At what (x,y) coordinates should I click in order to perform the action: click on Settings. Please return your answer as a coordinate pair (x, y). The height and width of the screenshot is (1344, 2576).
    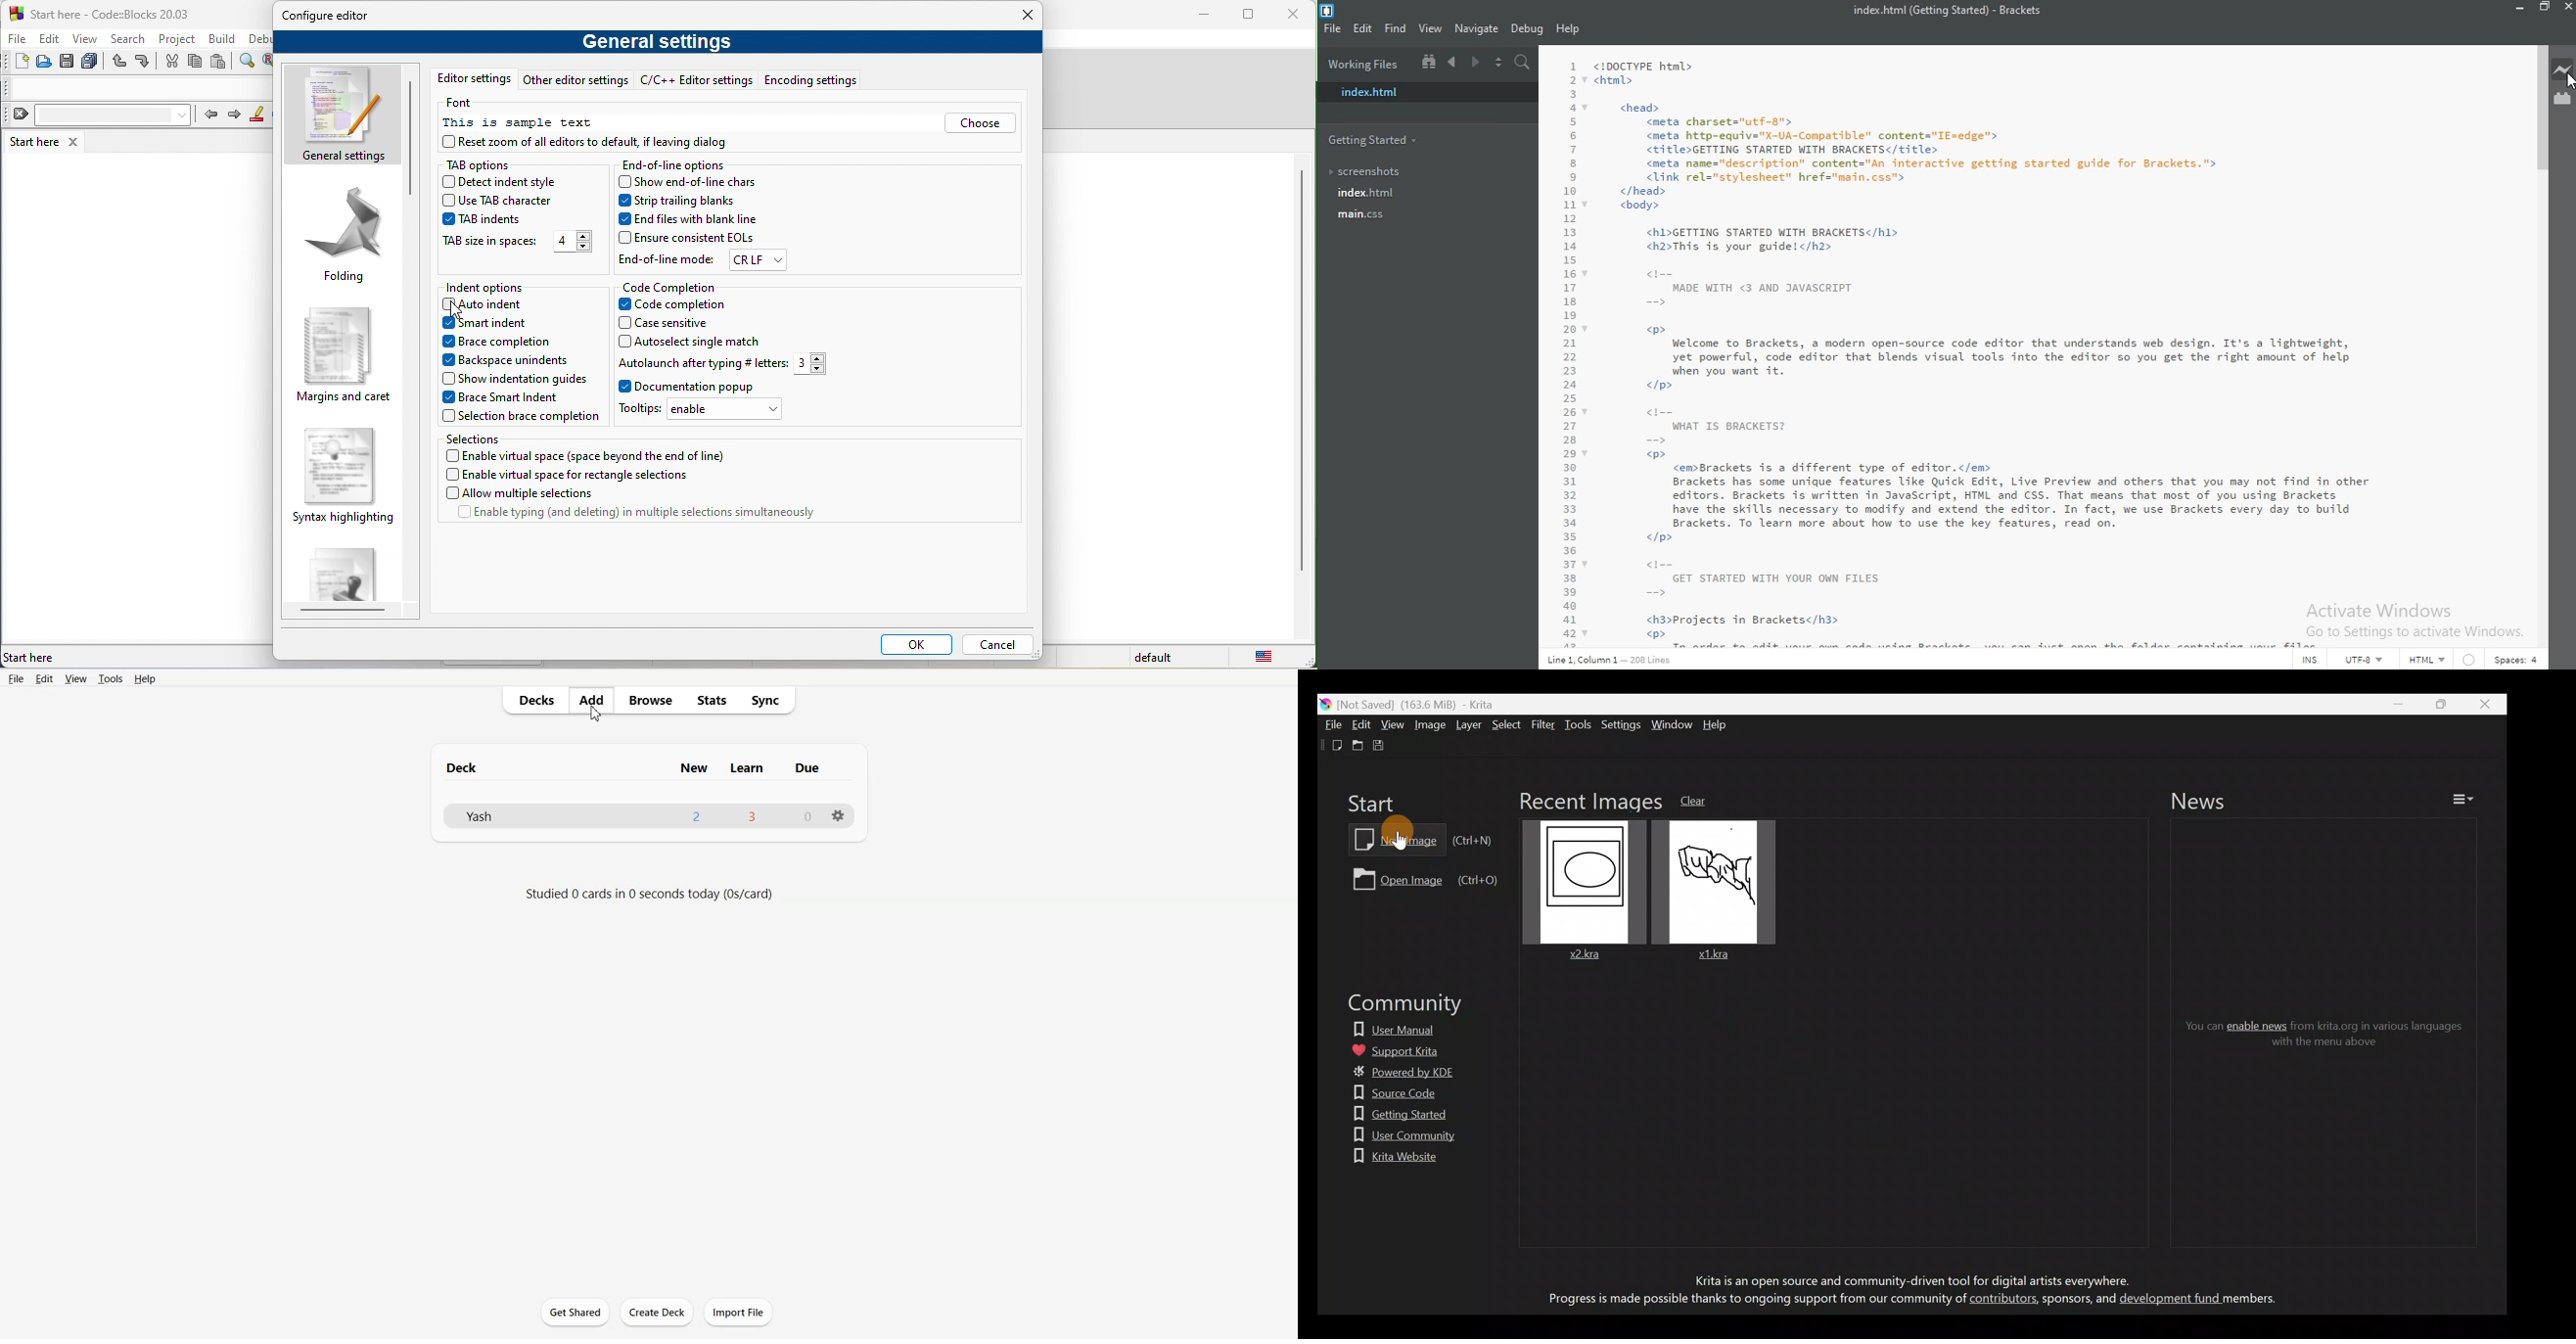
    Looking at the image, I should click on (838, 816).